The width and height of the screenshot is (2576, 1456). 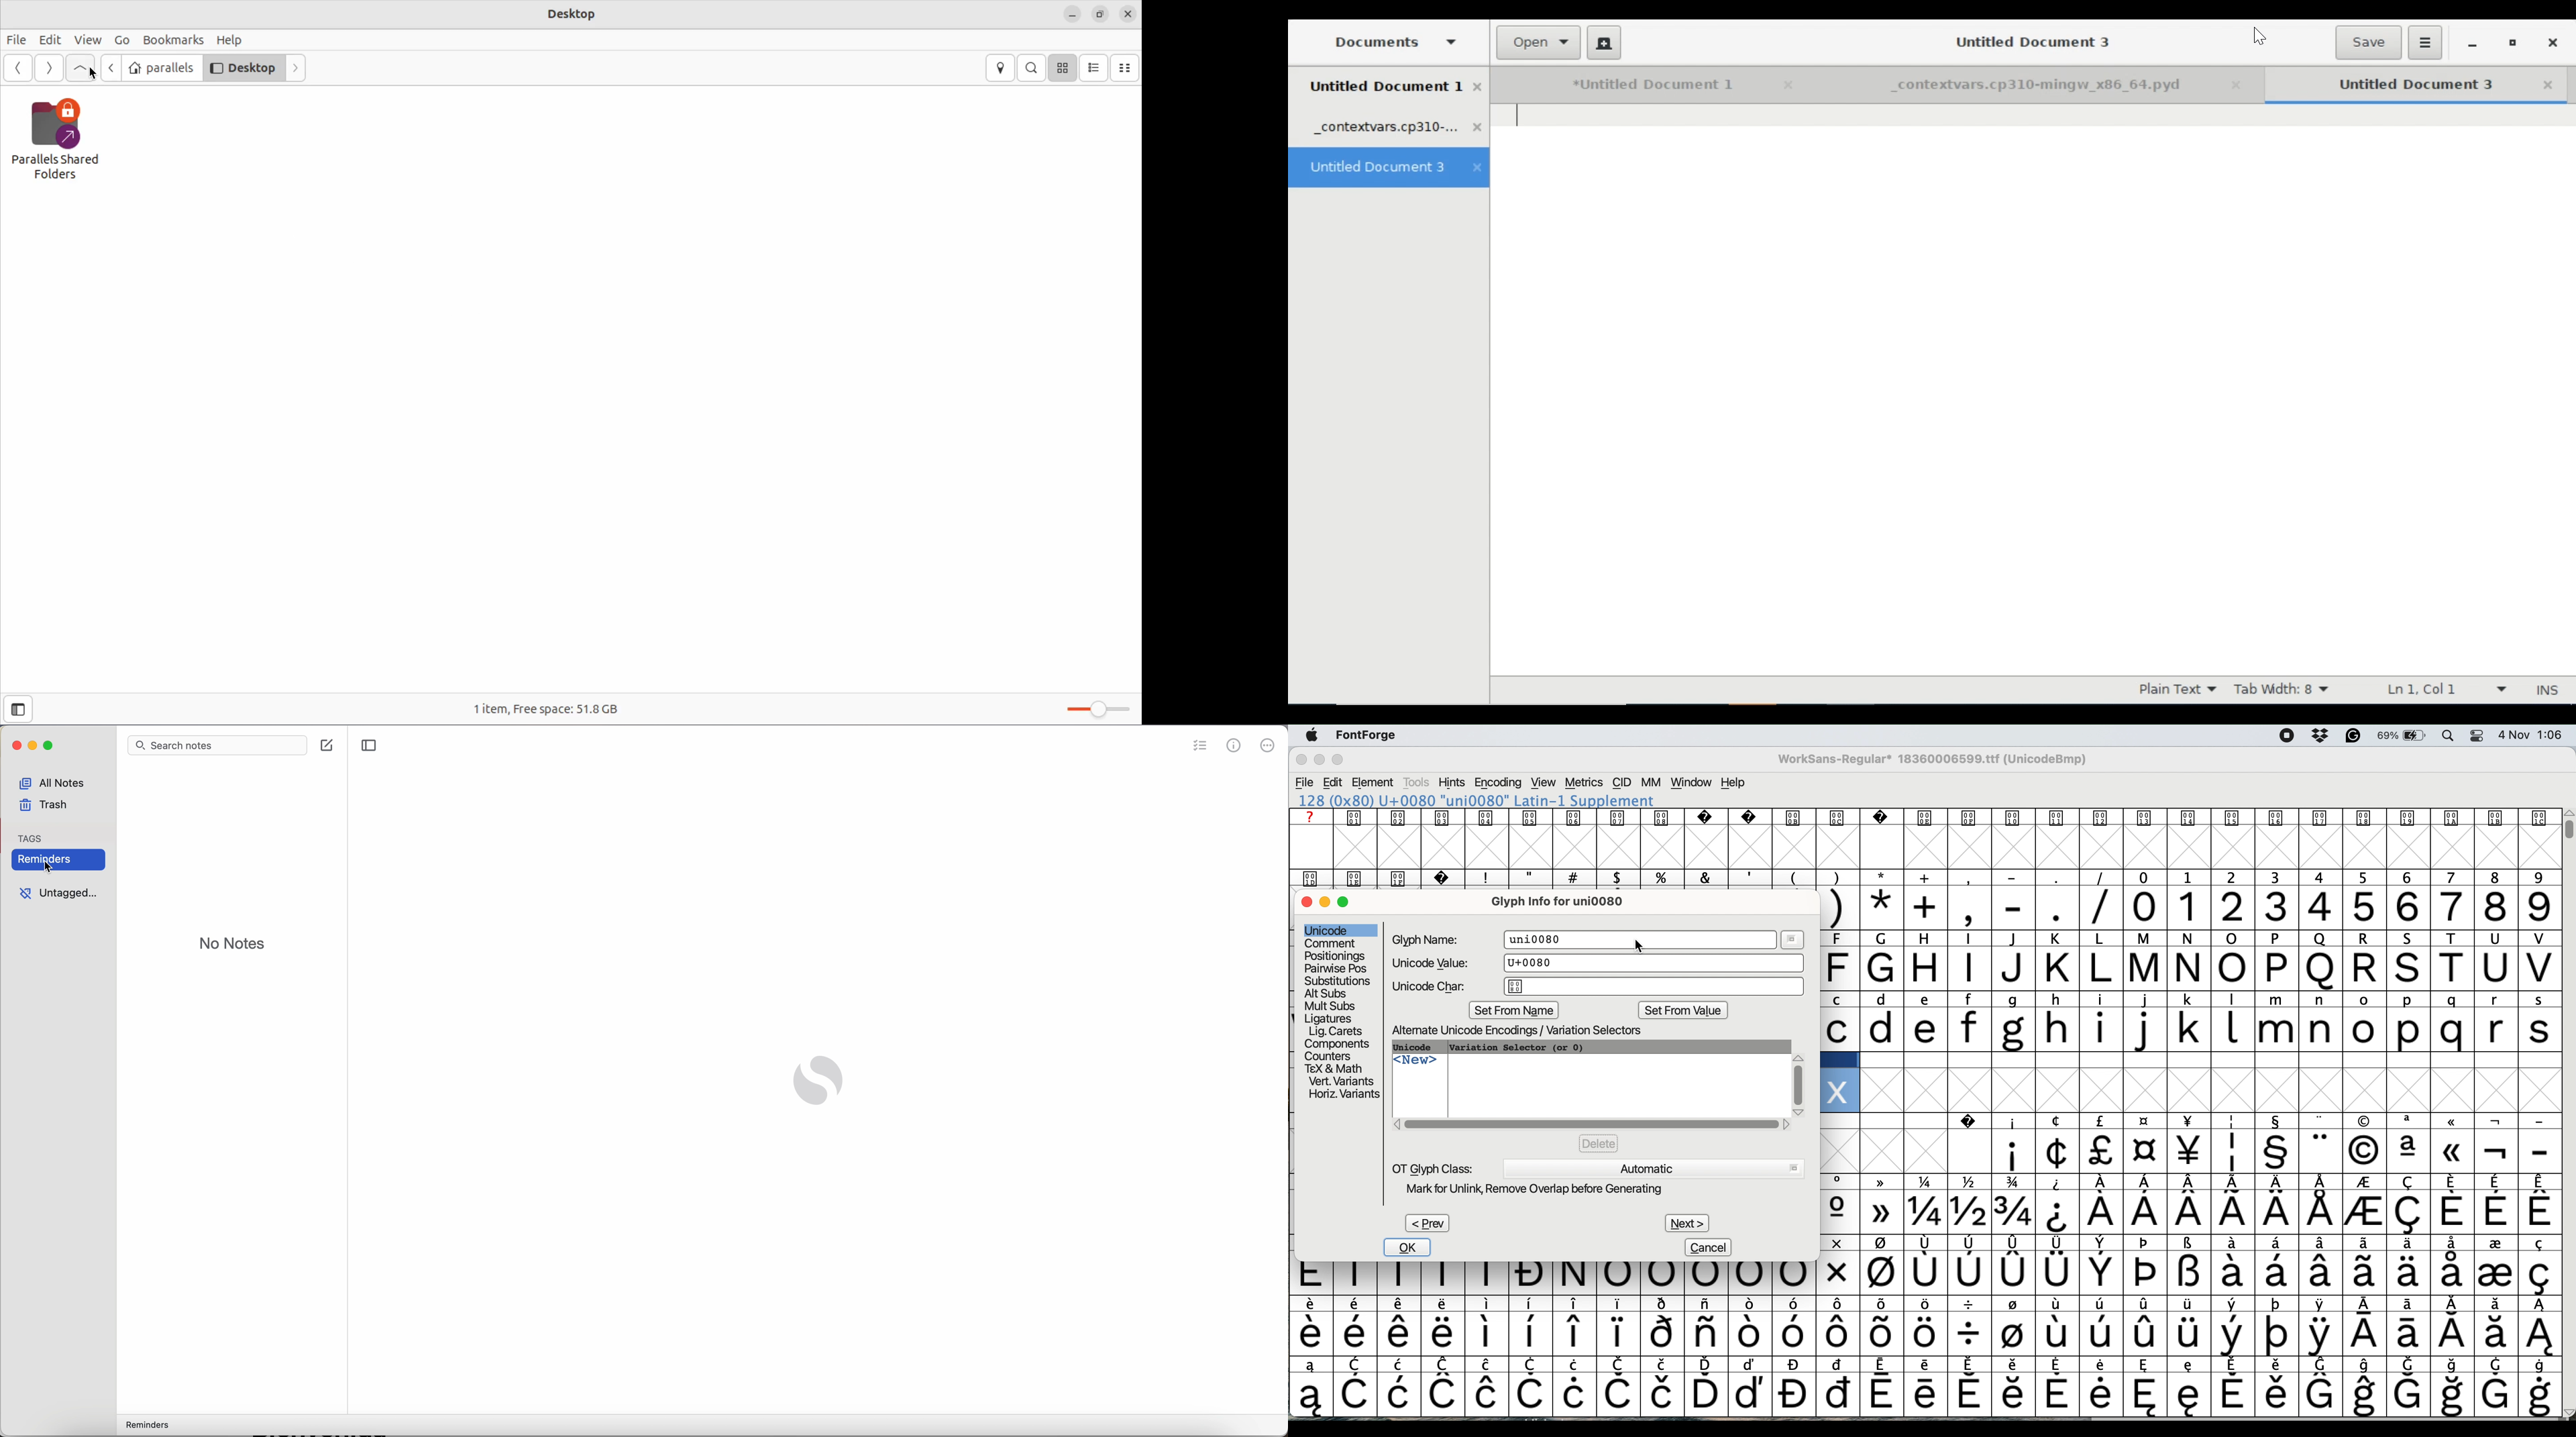 What do you see at coordinates (2367, 42) in the screenshot?
I see `Save` at bounding box center [2367, 42].